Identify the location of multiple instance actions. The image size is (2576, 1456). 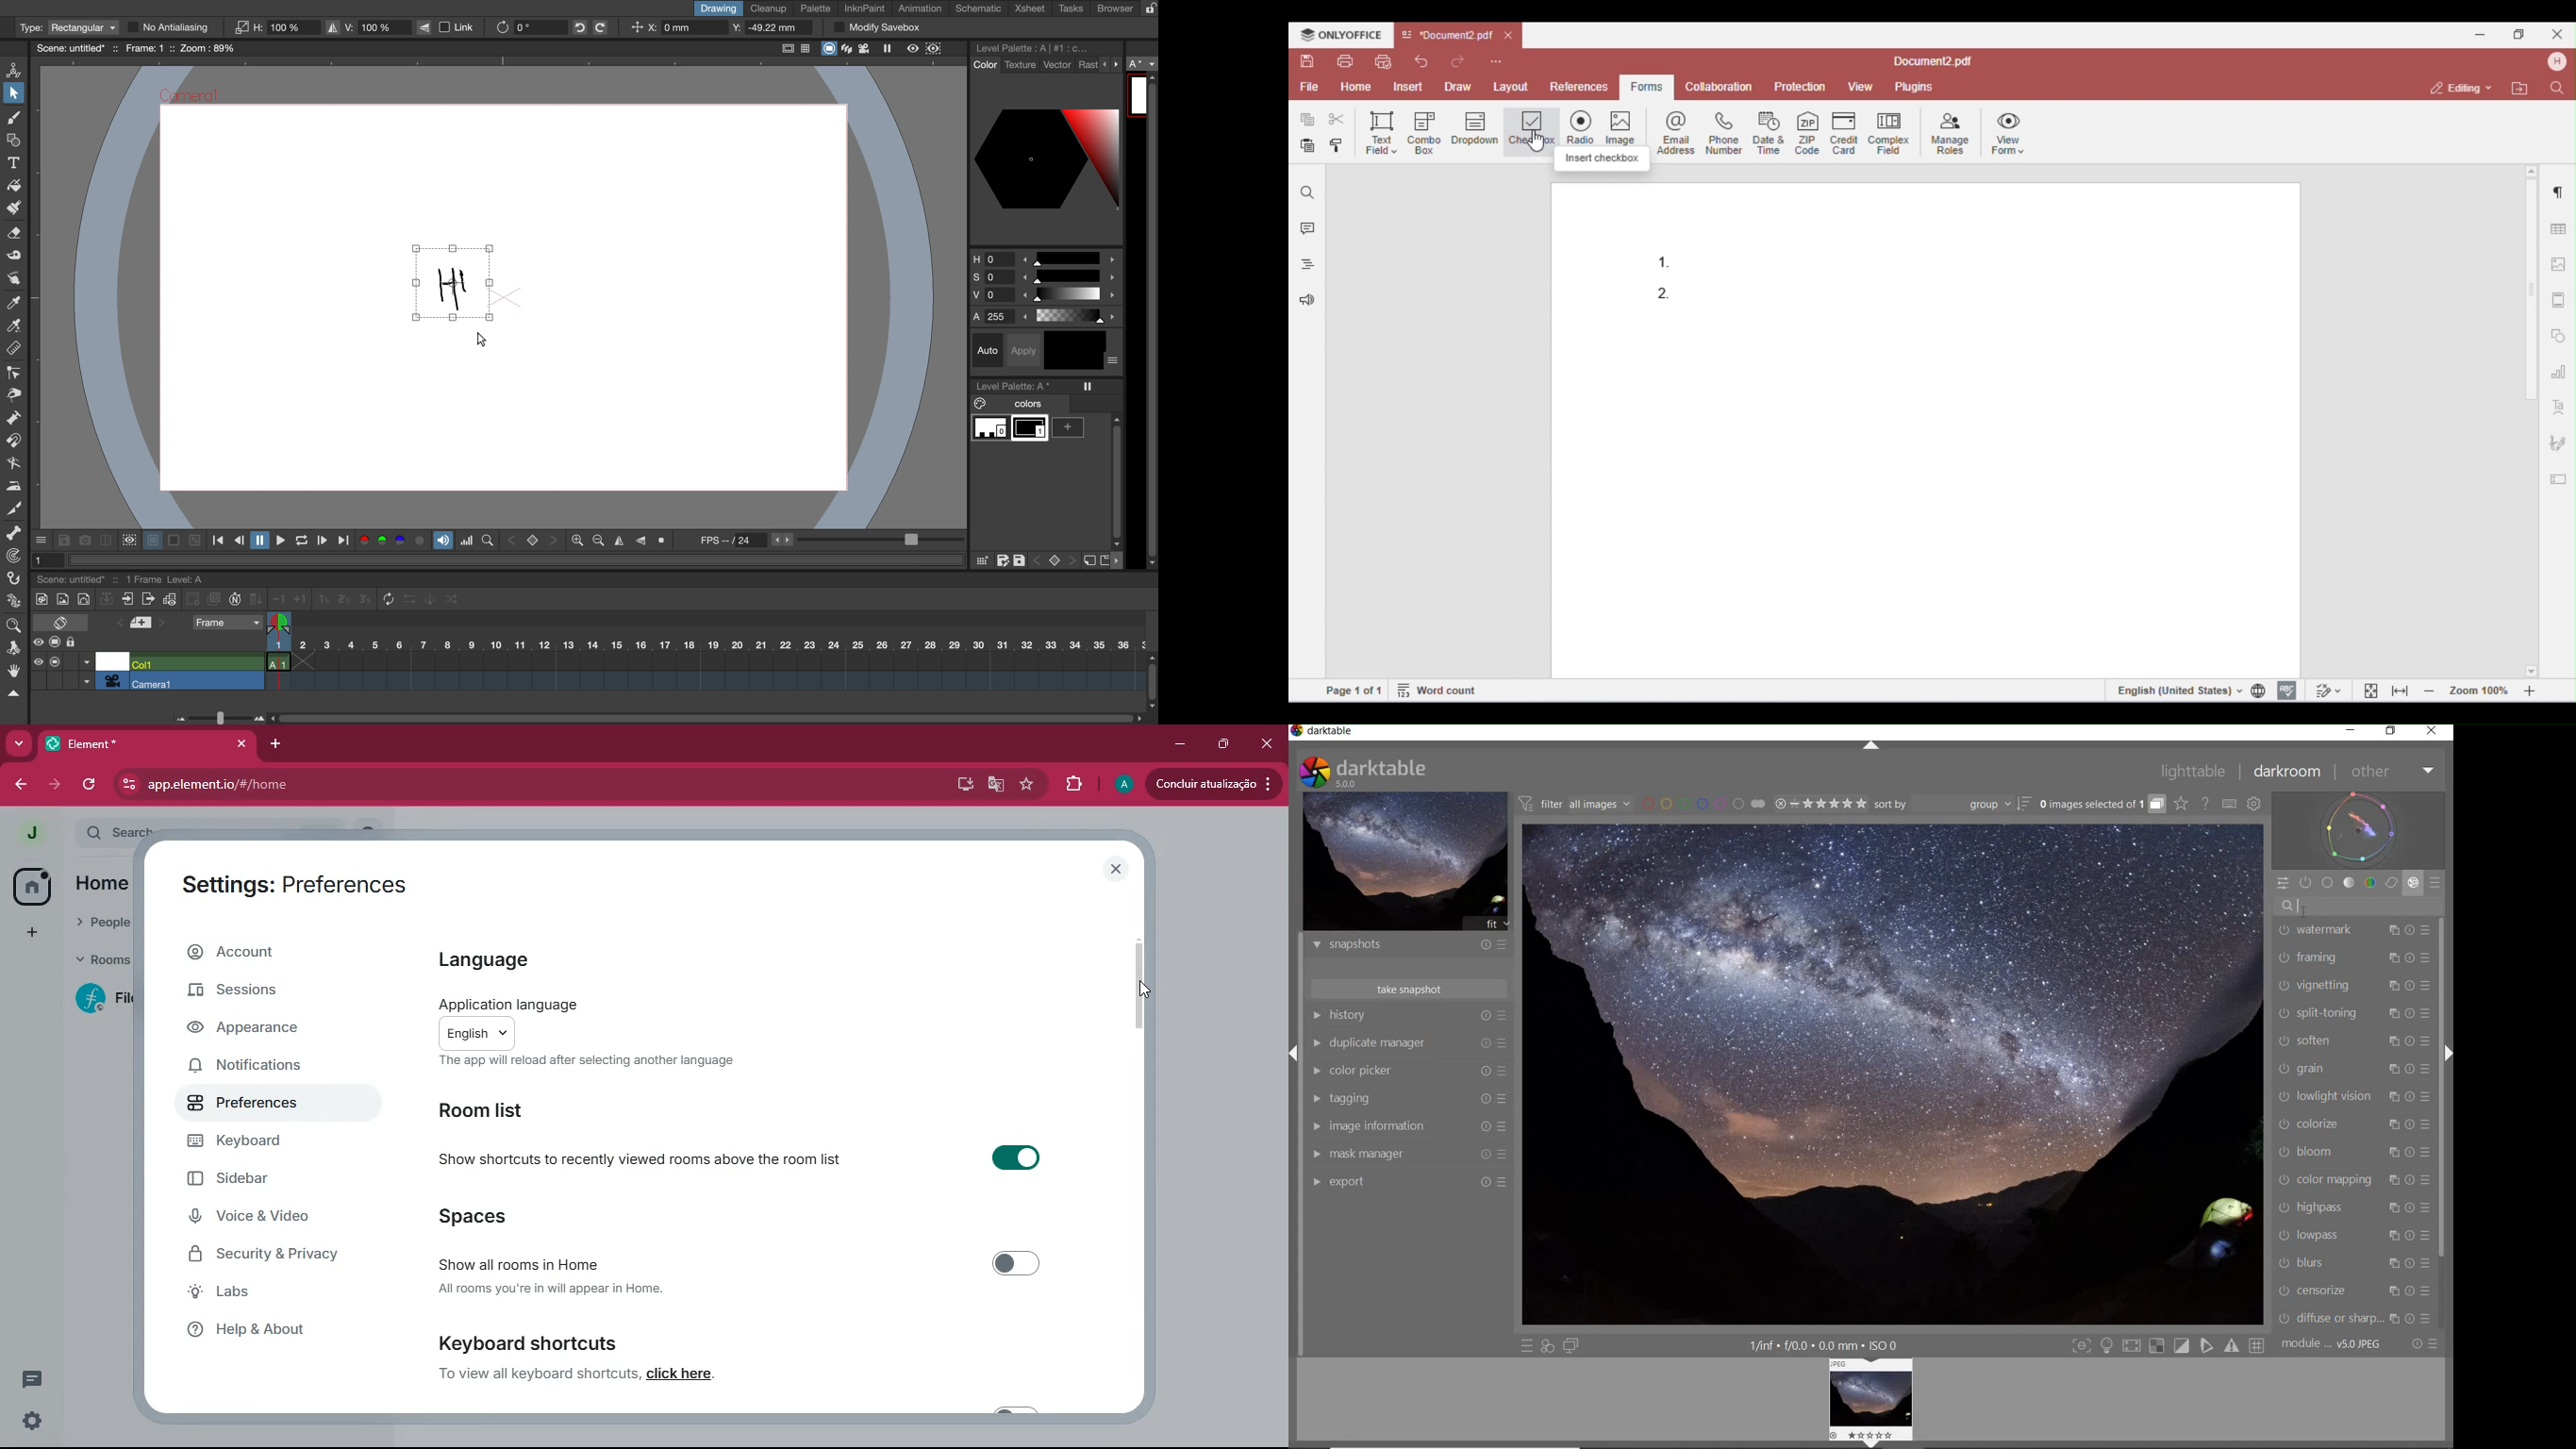
(2392, 1235).